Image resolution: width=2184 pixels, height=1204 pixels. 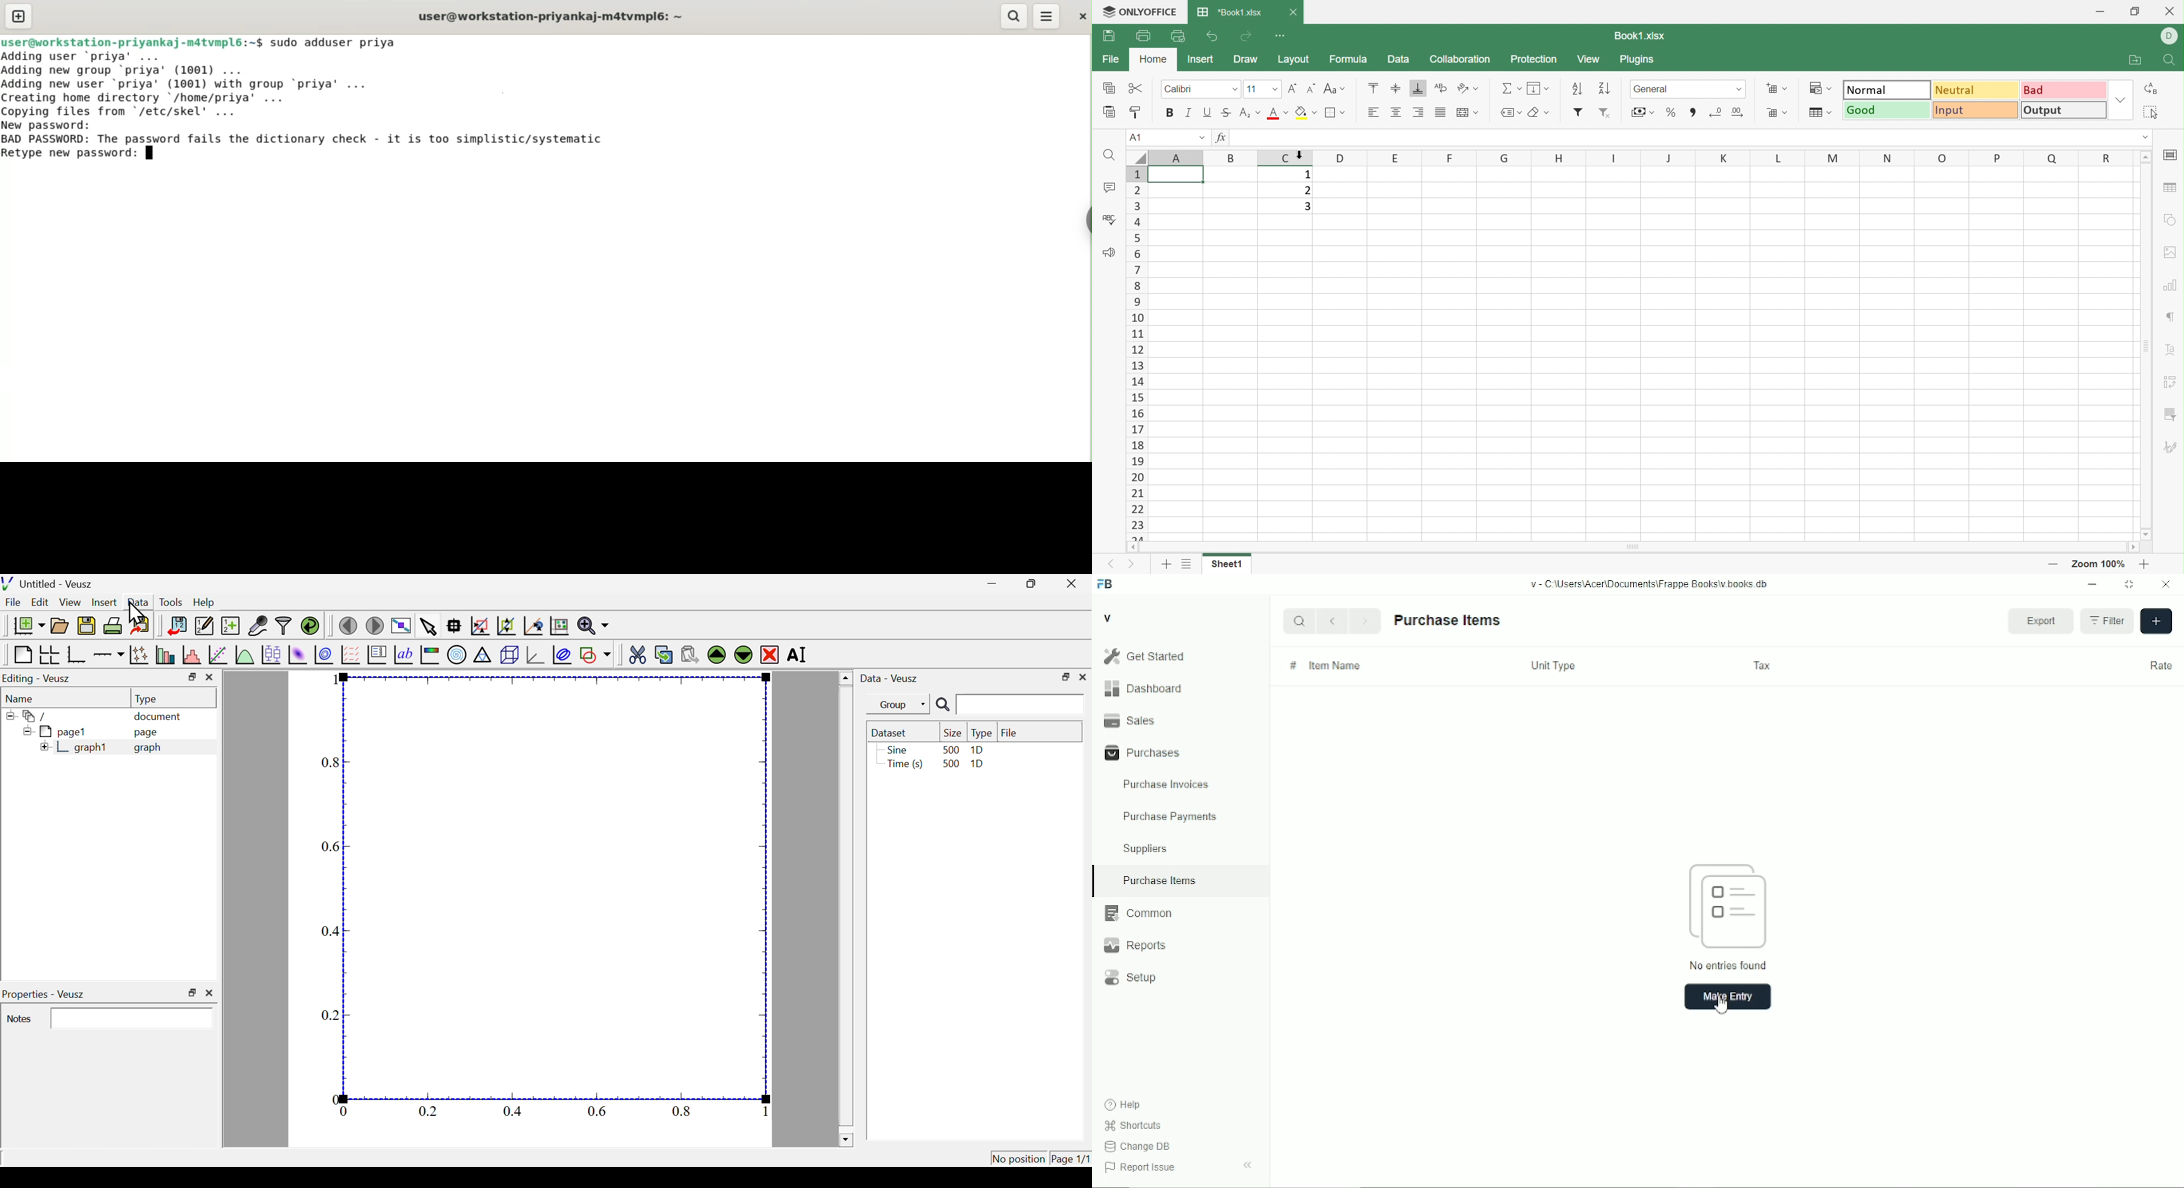 I want to click on reports, so click(x=1134, y=945).